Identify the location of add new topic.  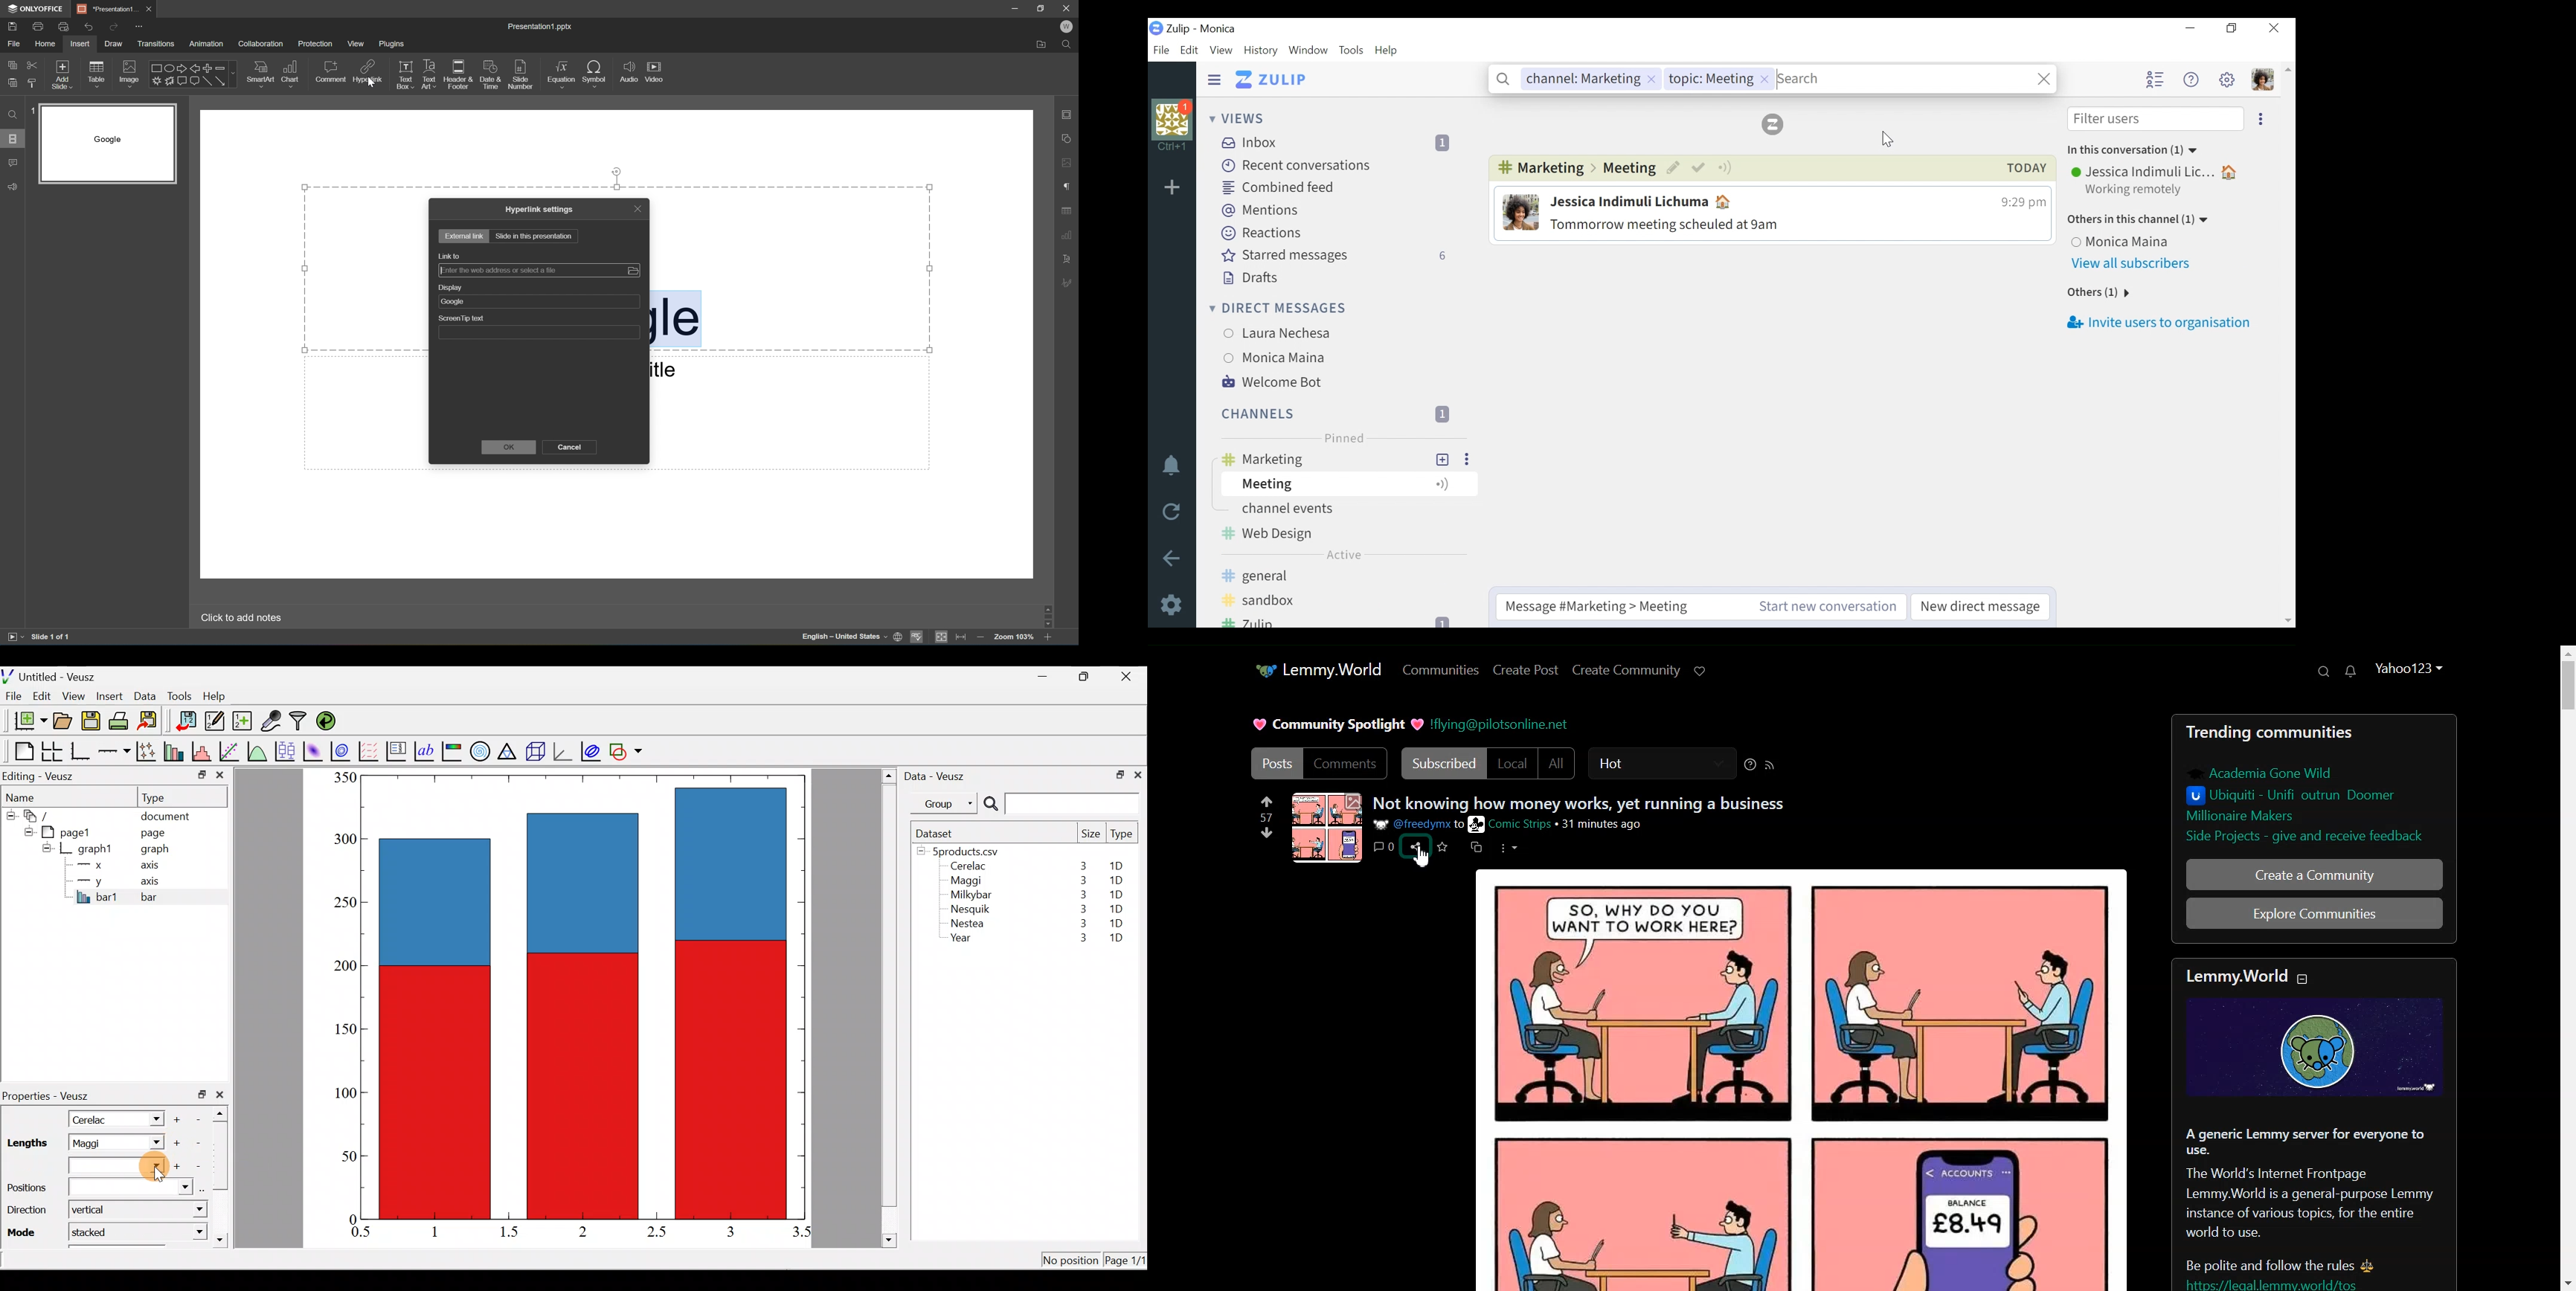
(1445, 459).